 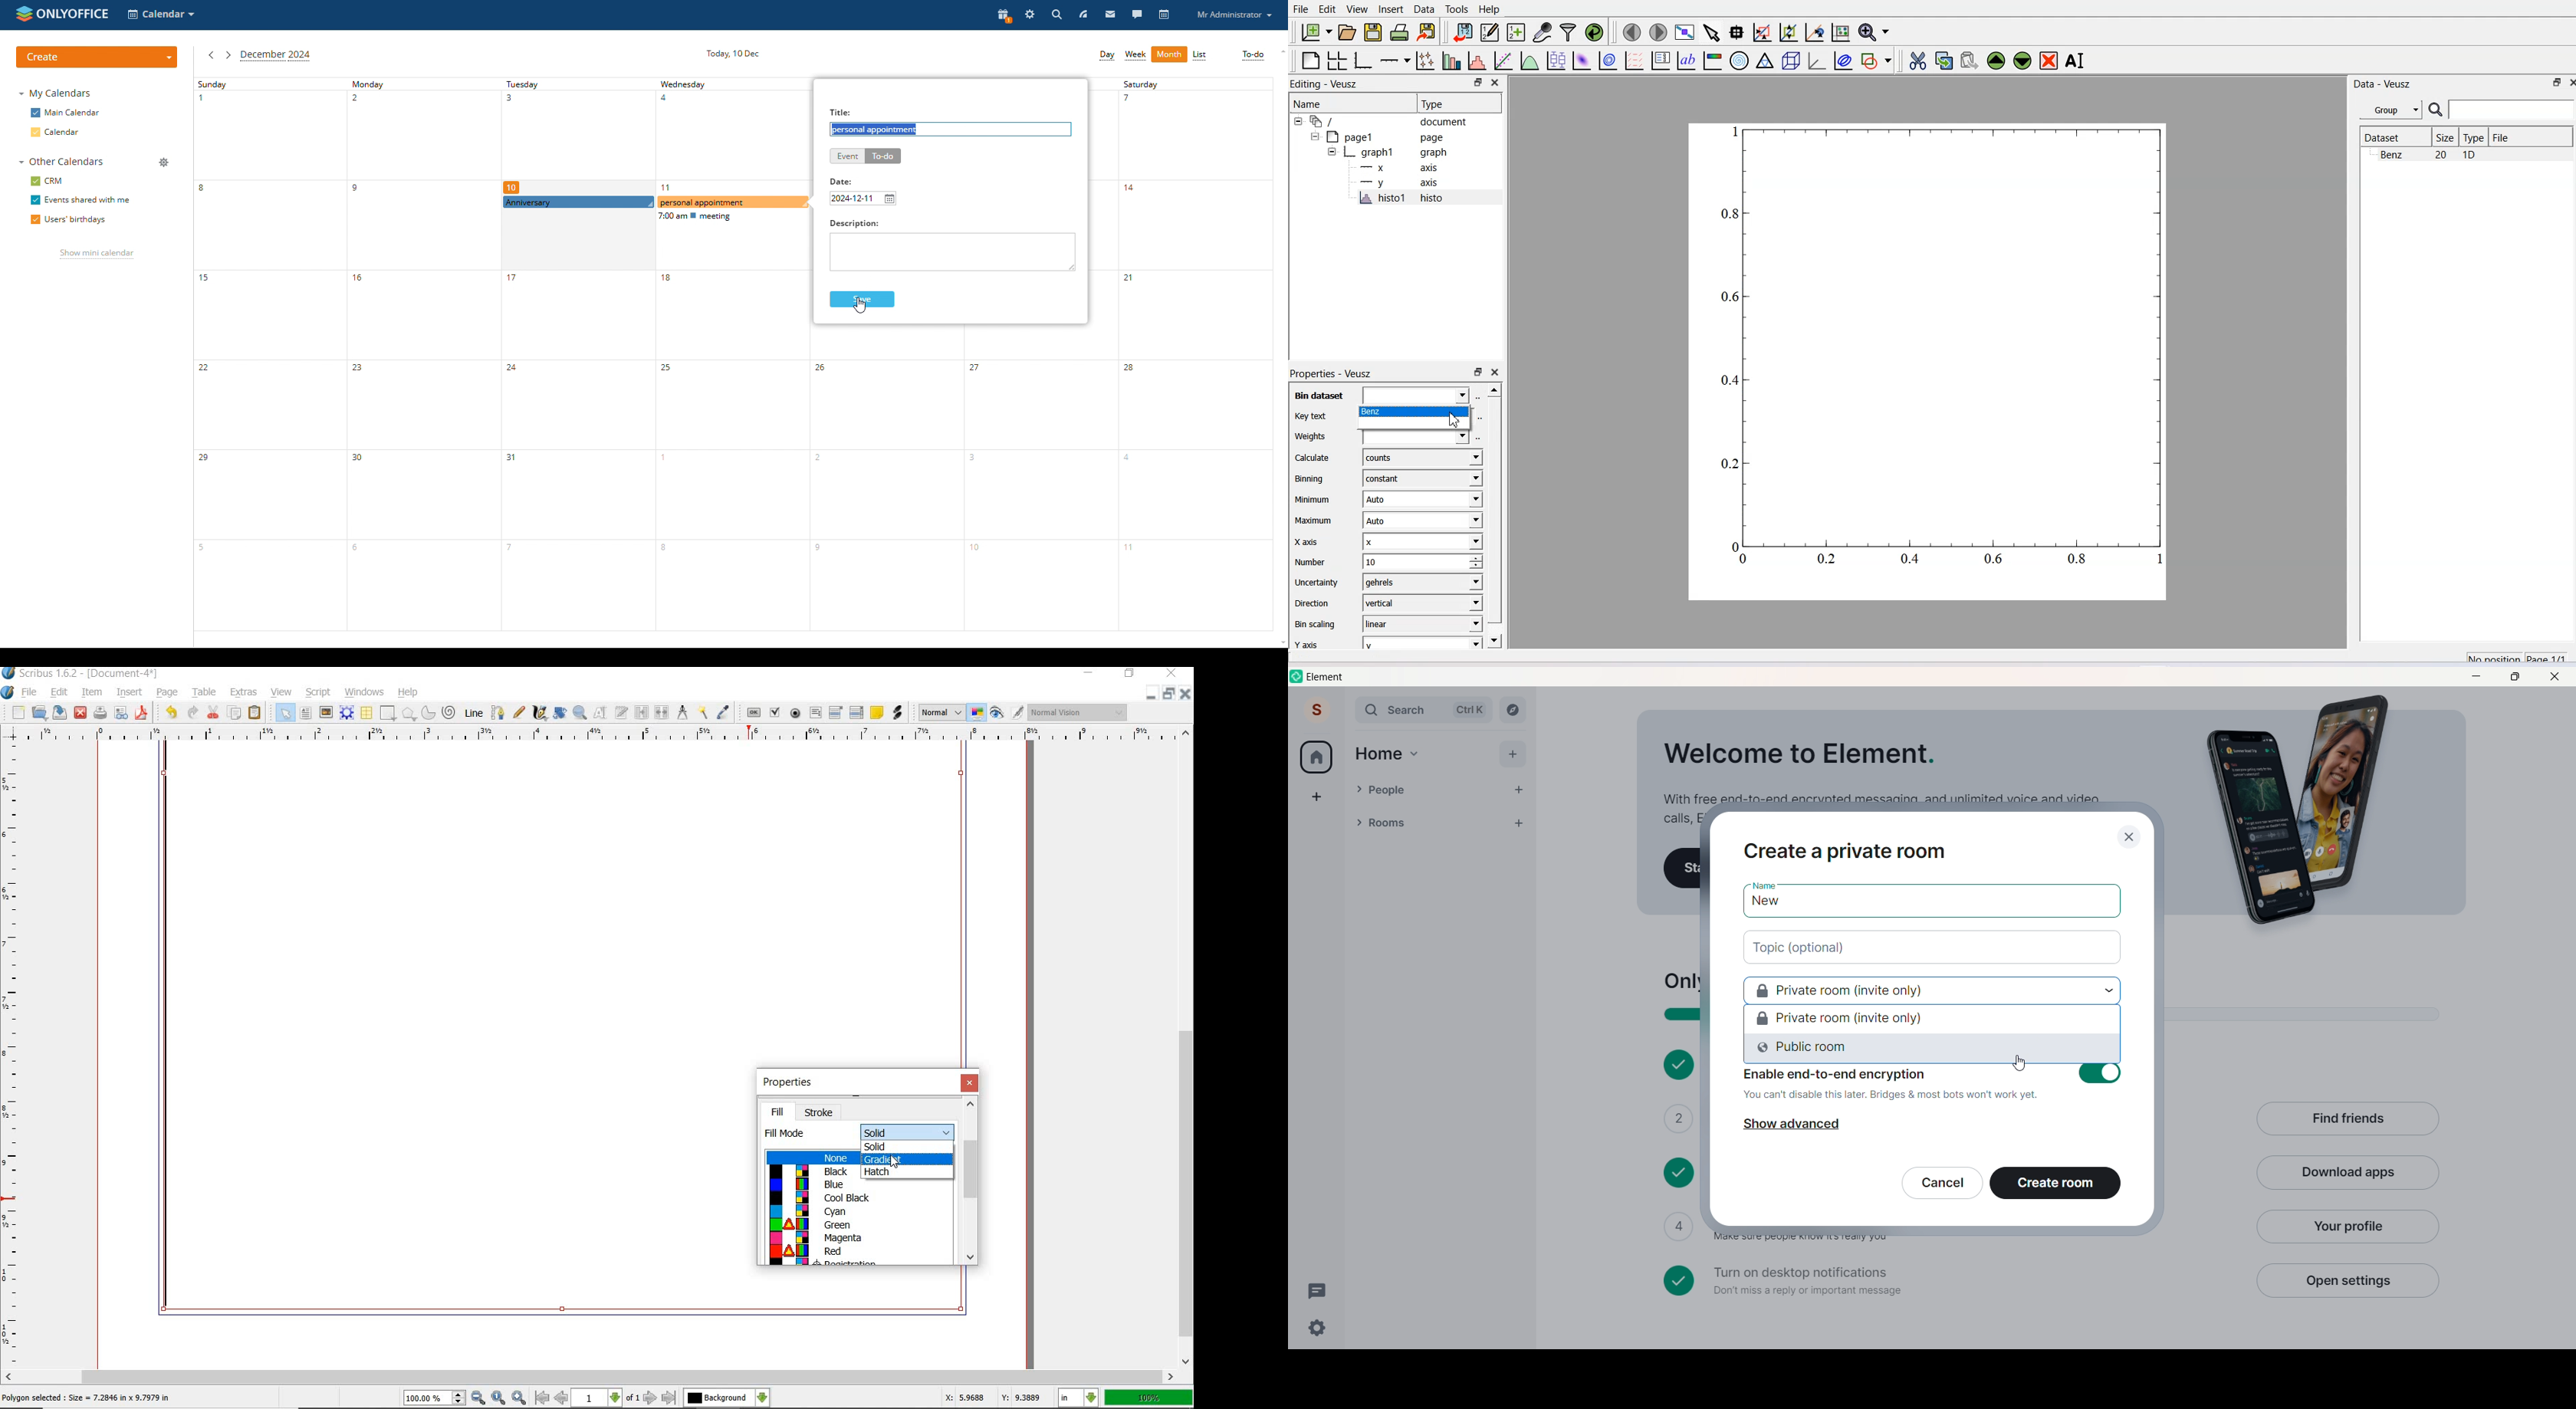 What do you see at coordinates (1318, 1328) in the screenshot?
I see `Quick Settings` at bounding box center [1318, 1328].